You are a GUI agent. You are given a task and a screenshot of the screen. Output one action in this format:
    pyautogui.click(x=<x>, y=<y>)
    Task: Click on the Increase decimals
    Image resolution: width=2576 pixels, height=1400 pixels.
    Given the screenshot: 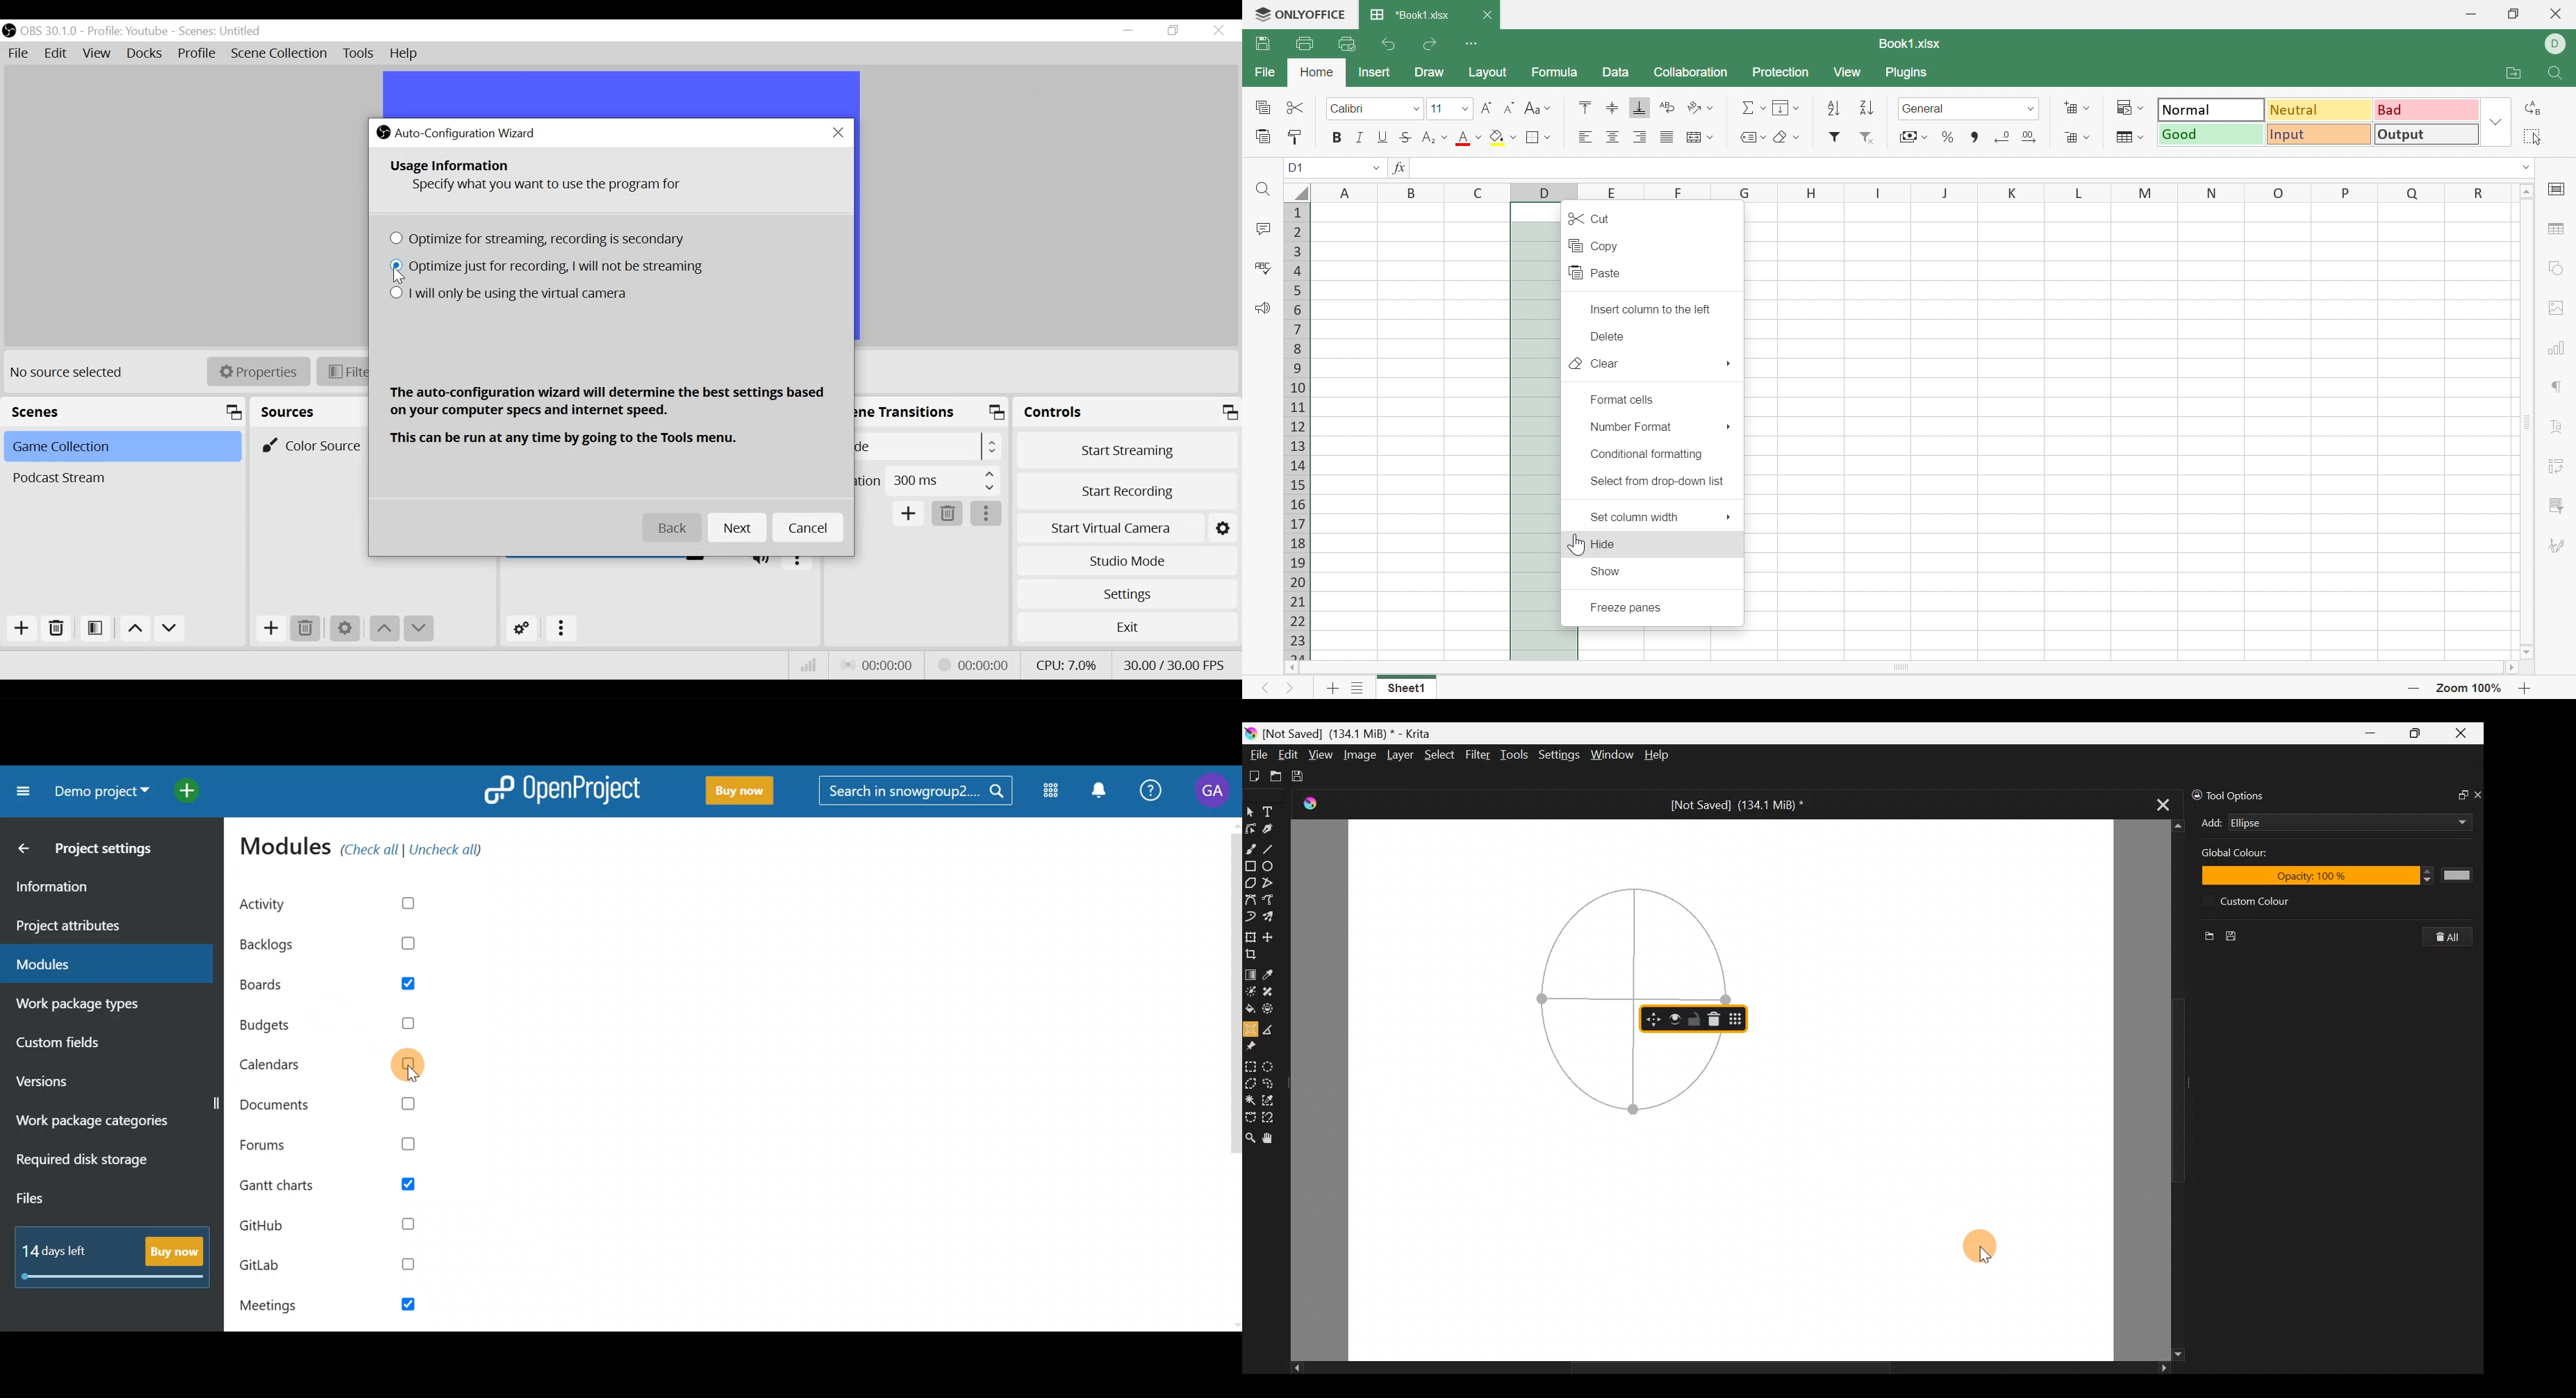 What is the action you would take?
    pyautogui.click(x=2000, y=138)
    